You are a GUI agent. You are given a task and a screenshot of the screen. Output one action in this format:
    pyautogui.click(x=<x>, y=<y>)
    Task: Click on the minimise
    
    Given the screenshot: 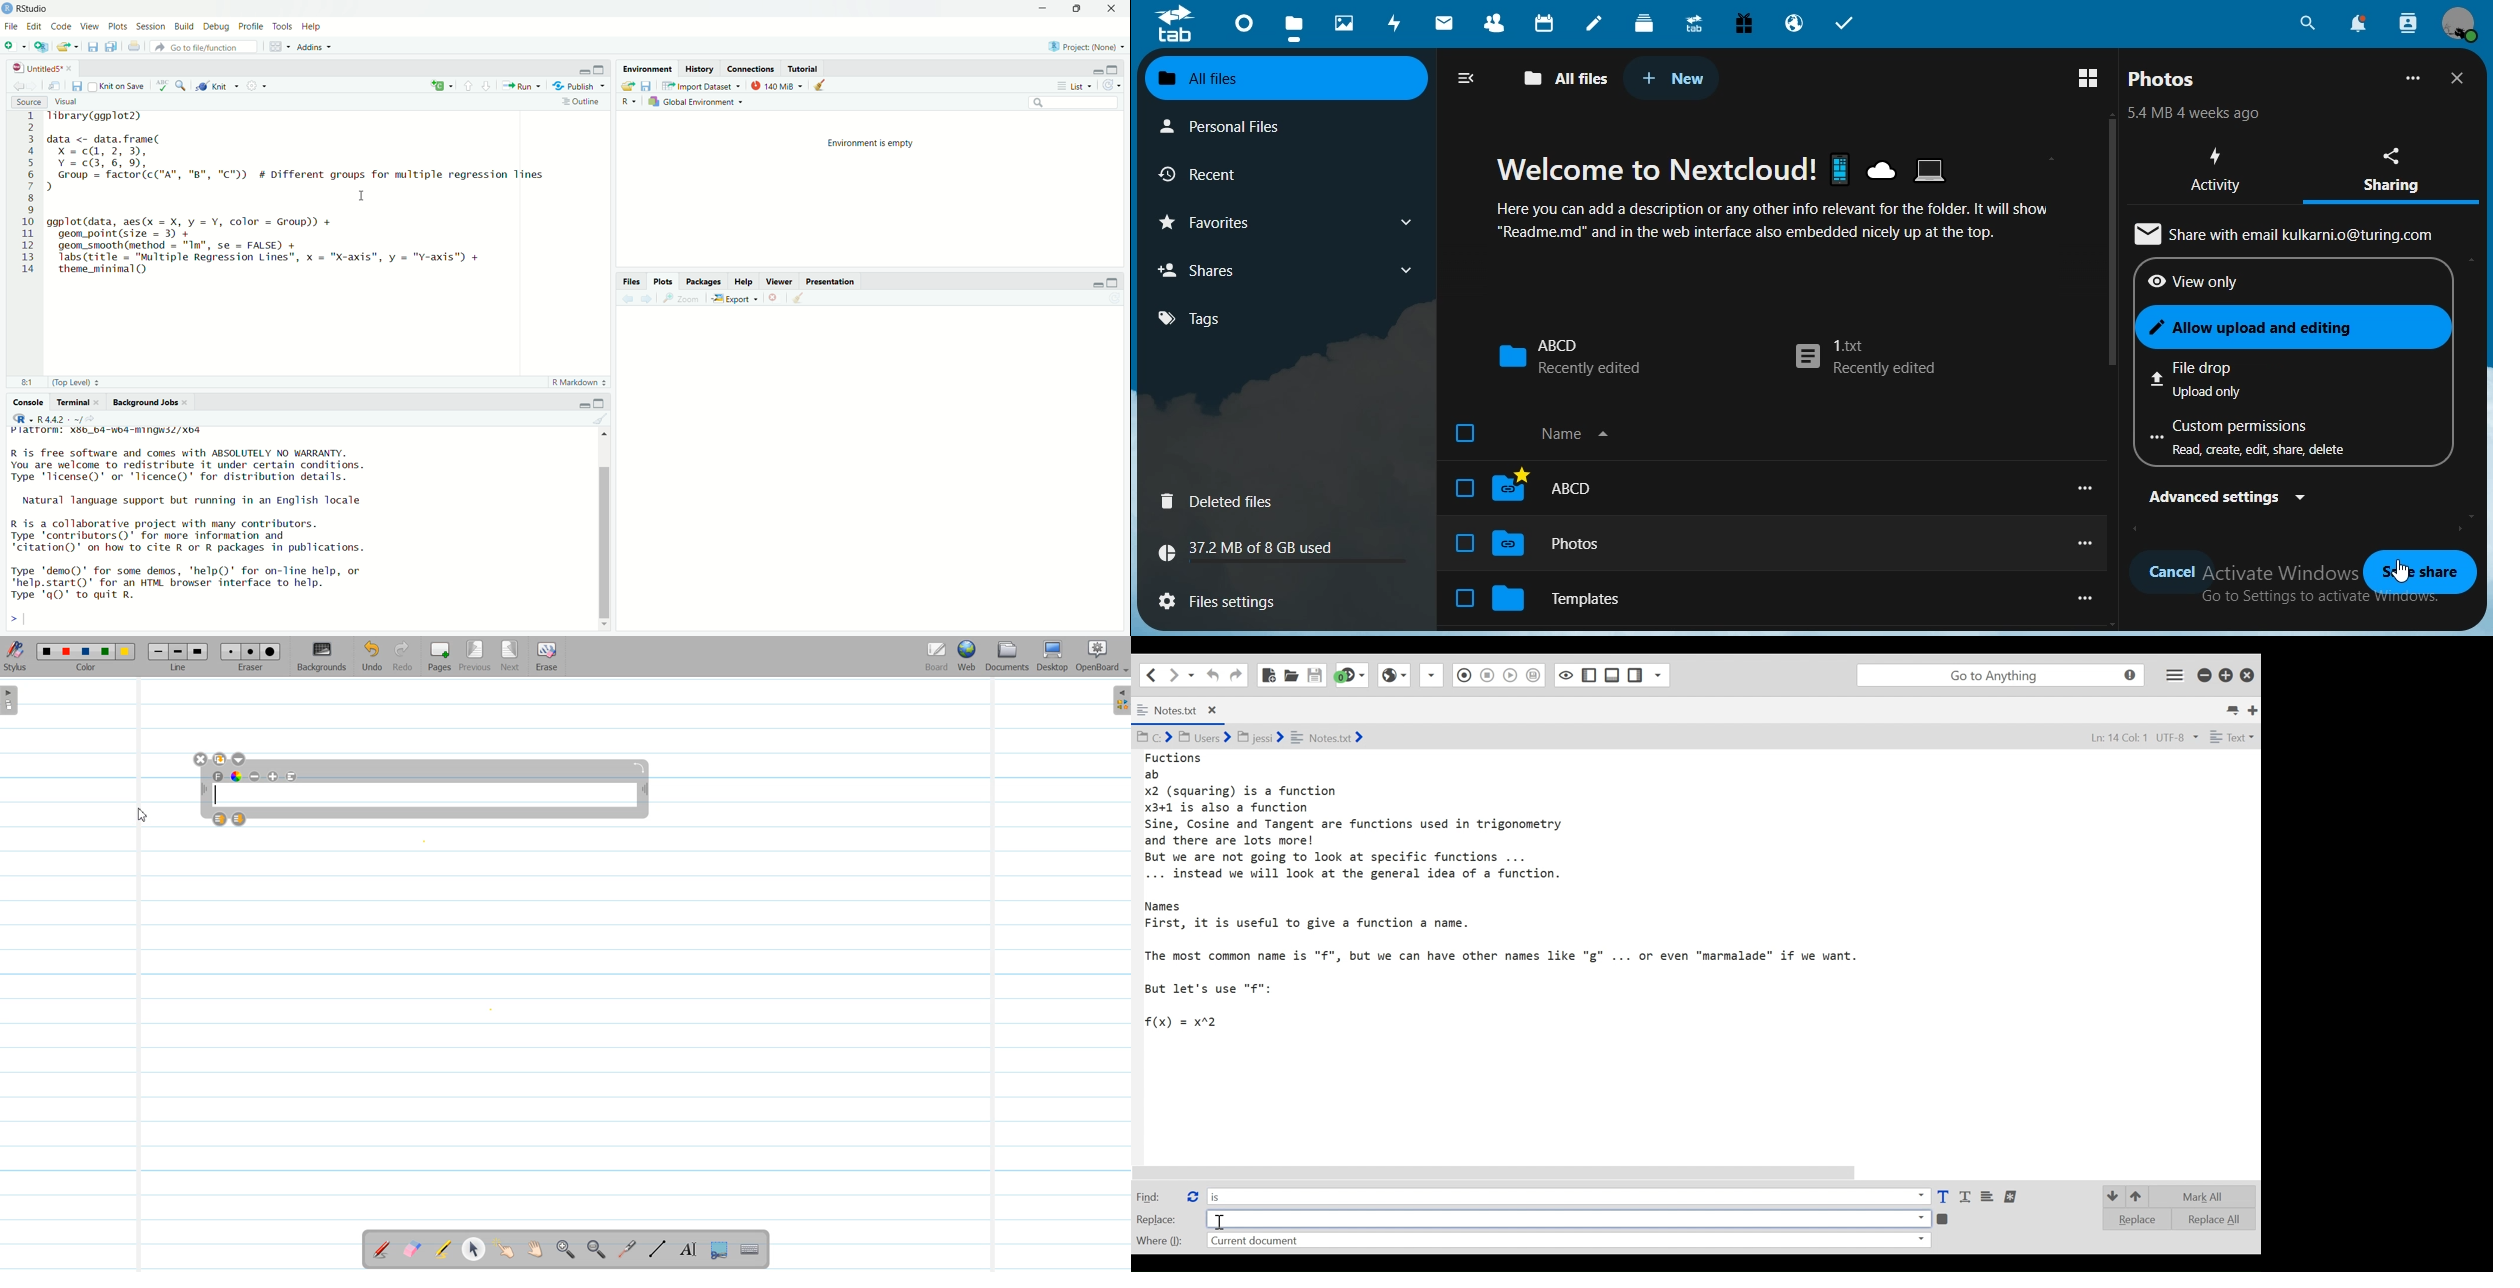 What is the action you would take?
    pyautogui.click(x=1043, y=7)
    